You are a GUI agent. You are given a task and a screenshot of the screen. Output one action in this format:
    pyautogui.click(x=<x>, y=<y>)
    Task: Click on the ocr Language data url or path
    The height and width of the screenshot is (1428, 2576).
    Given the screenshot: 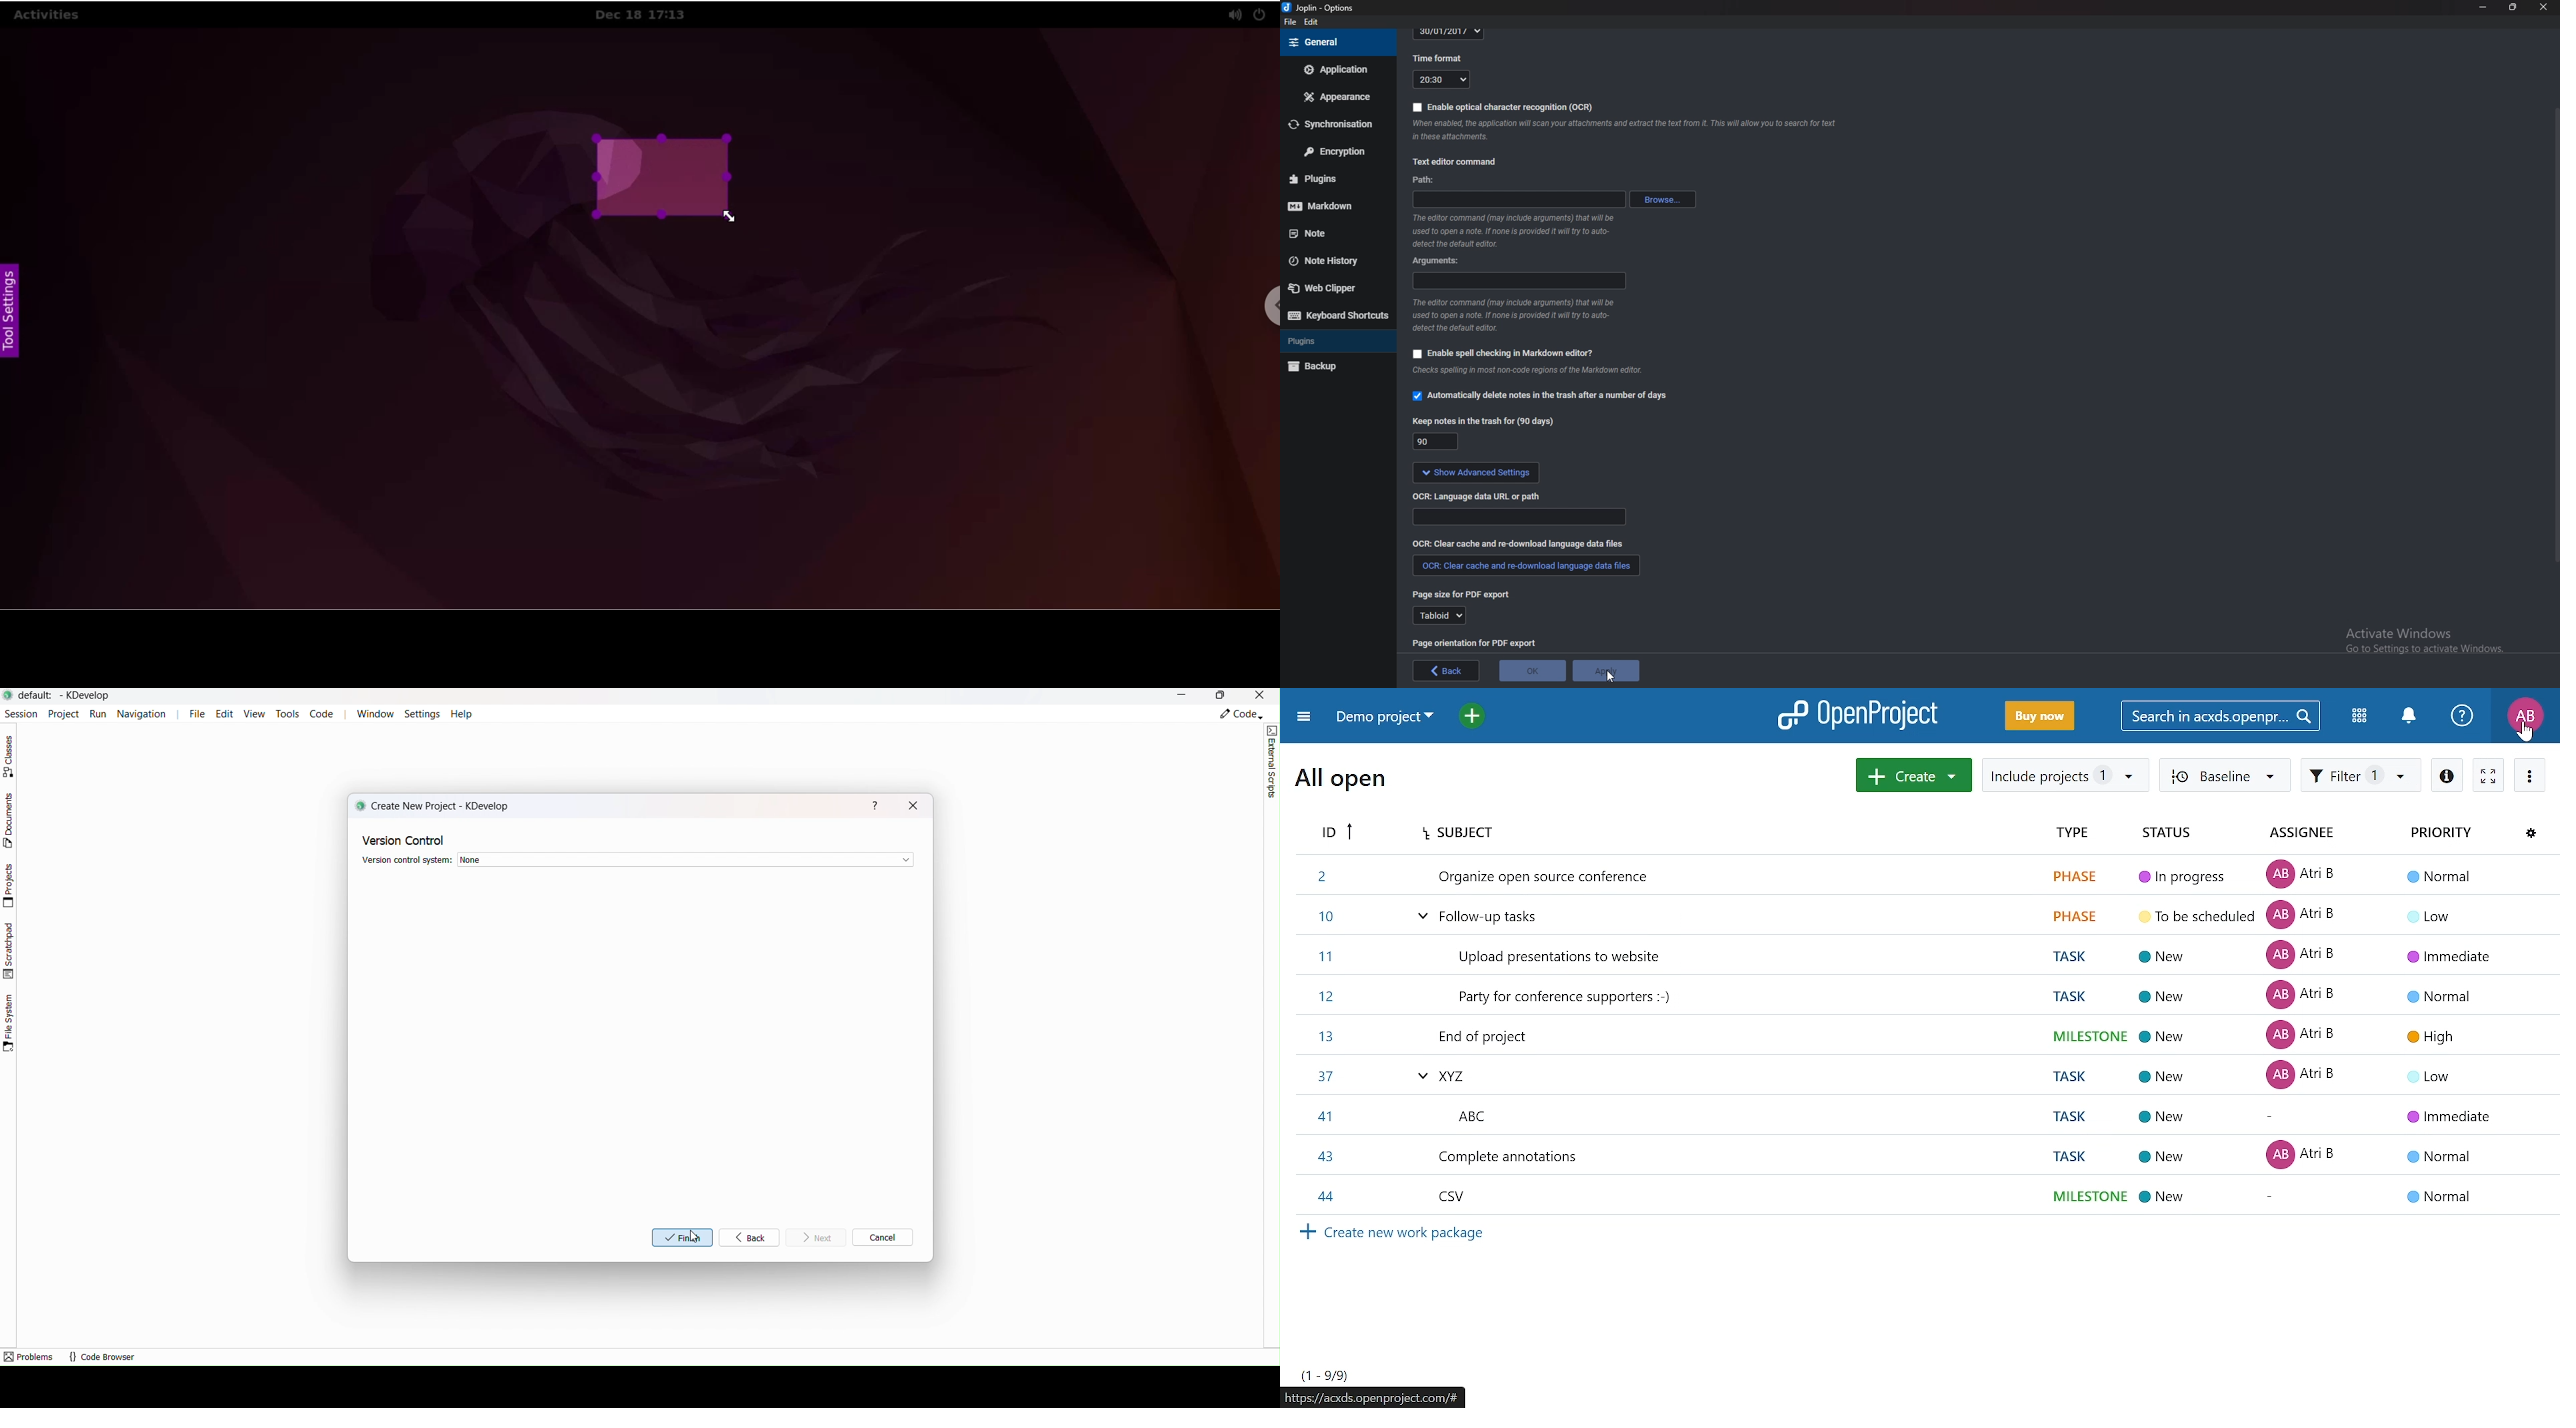 What is the action you would take?
    pyautogui.click(x=1479, y=496)
    